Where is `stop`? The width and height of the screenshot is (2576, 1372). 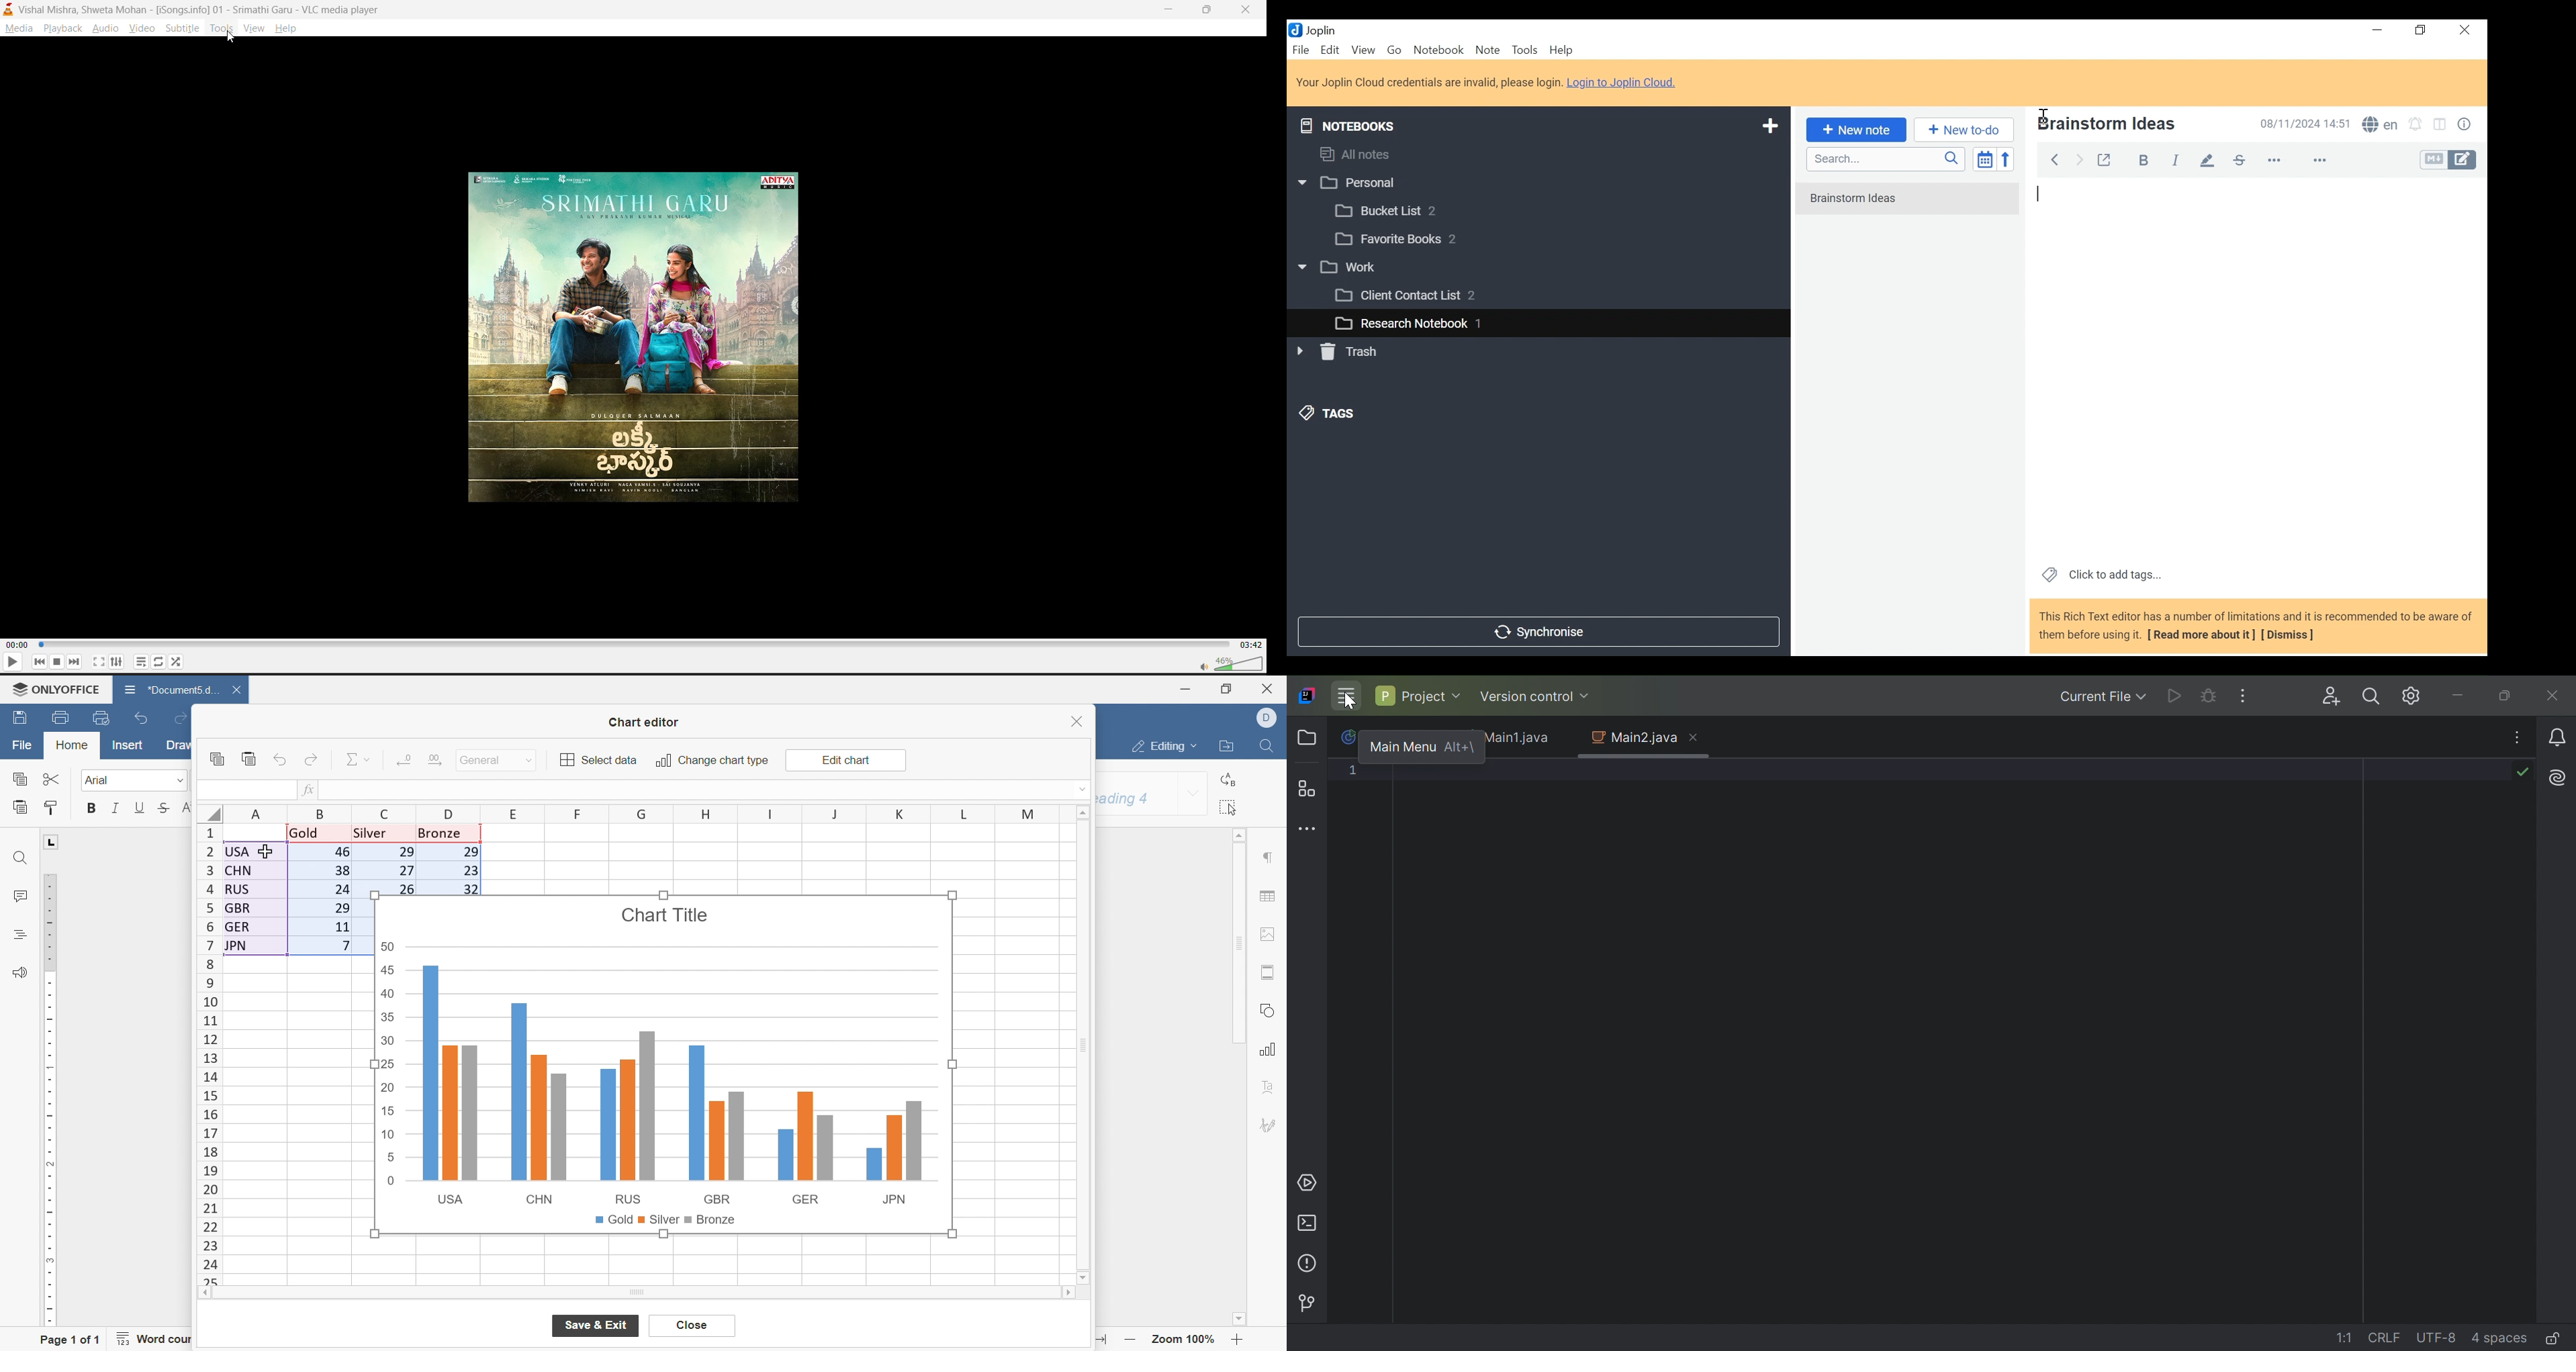 stop is located at coordinates (55, 660).